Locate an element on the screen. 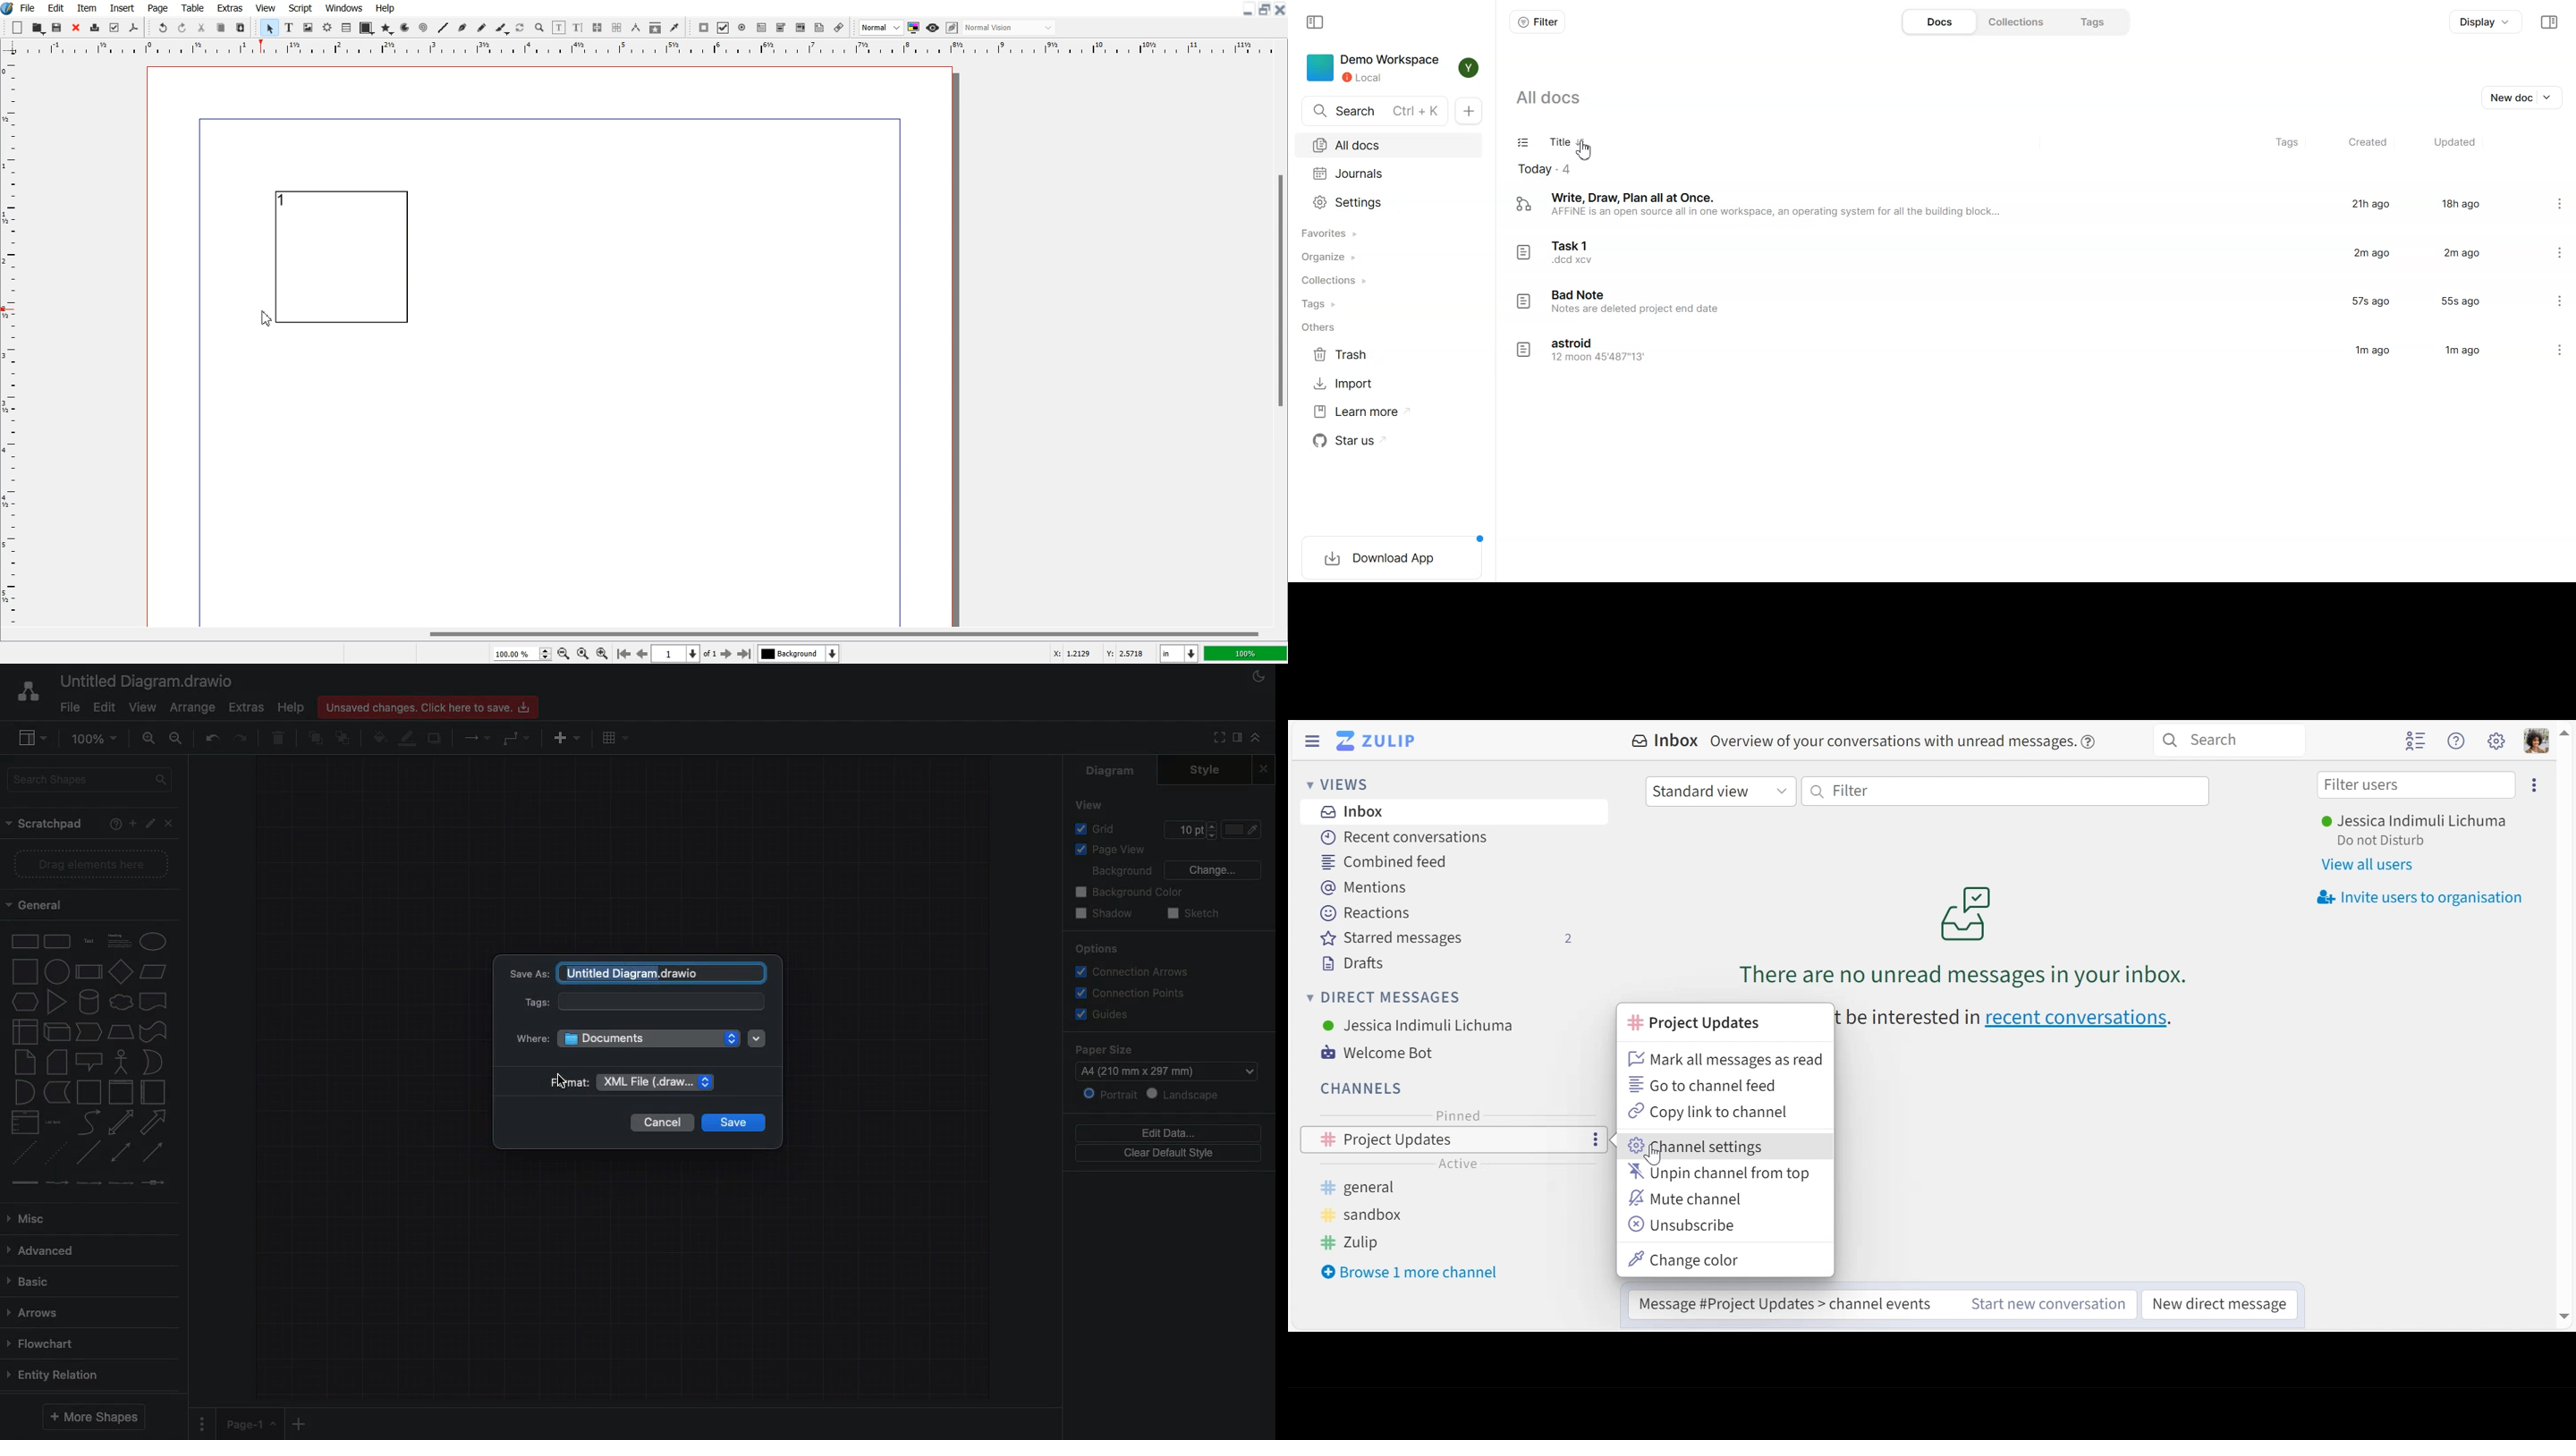 The width and height of the screenshot is (2576, 1456). Trash is located at coordinates (278, 739).